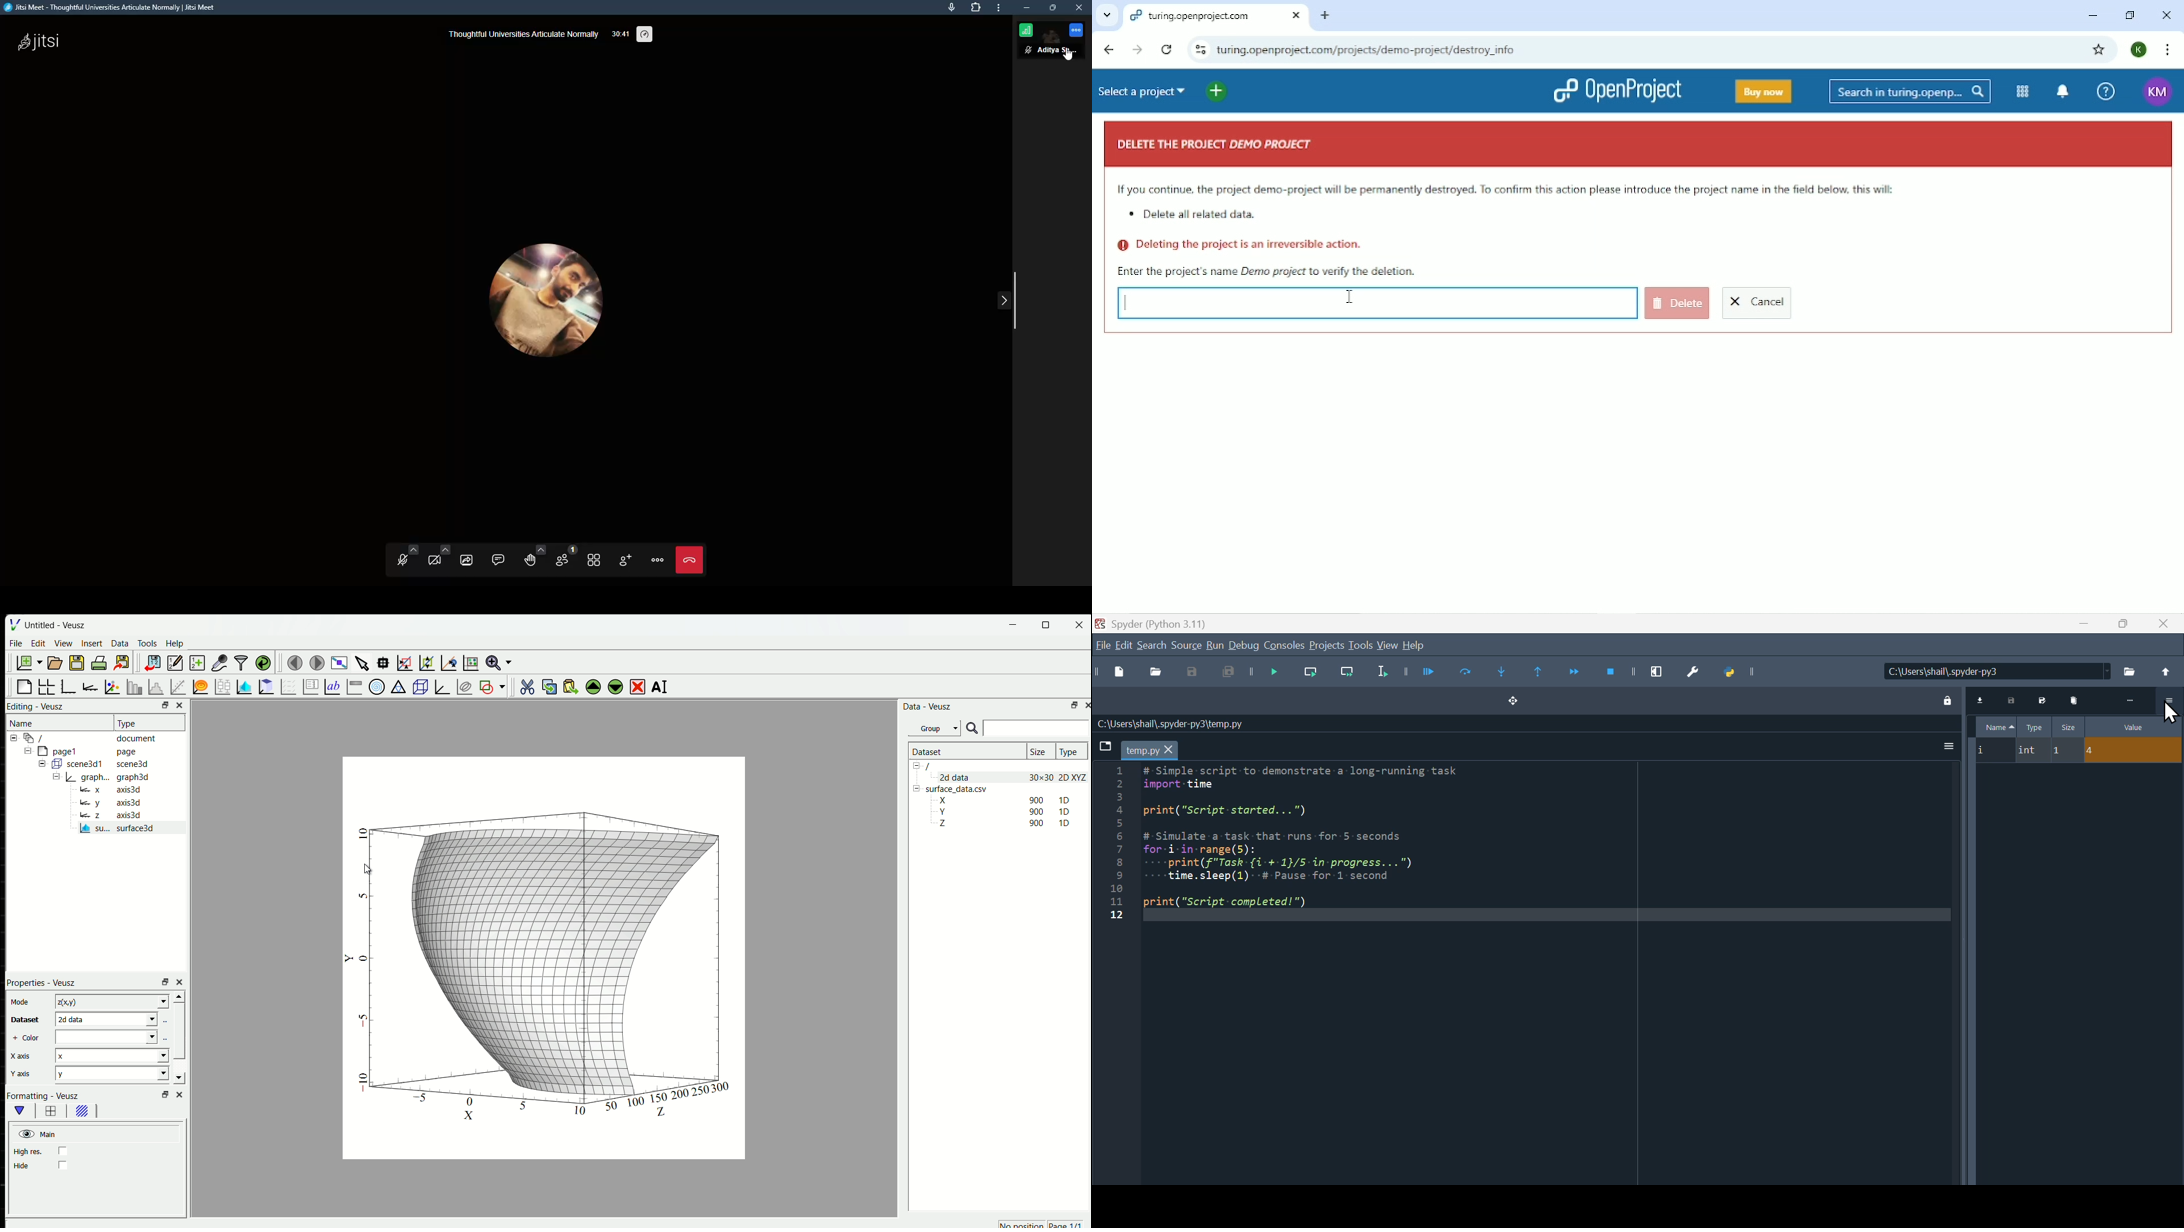  Describe the element at coordinates (1414, 644) in the screenshot. I see `help` at that location.